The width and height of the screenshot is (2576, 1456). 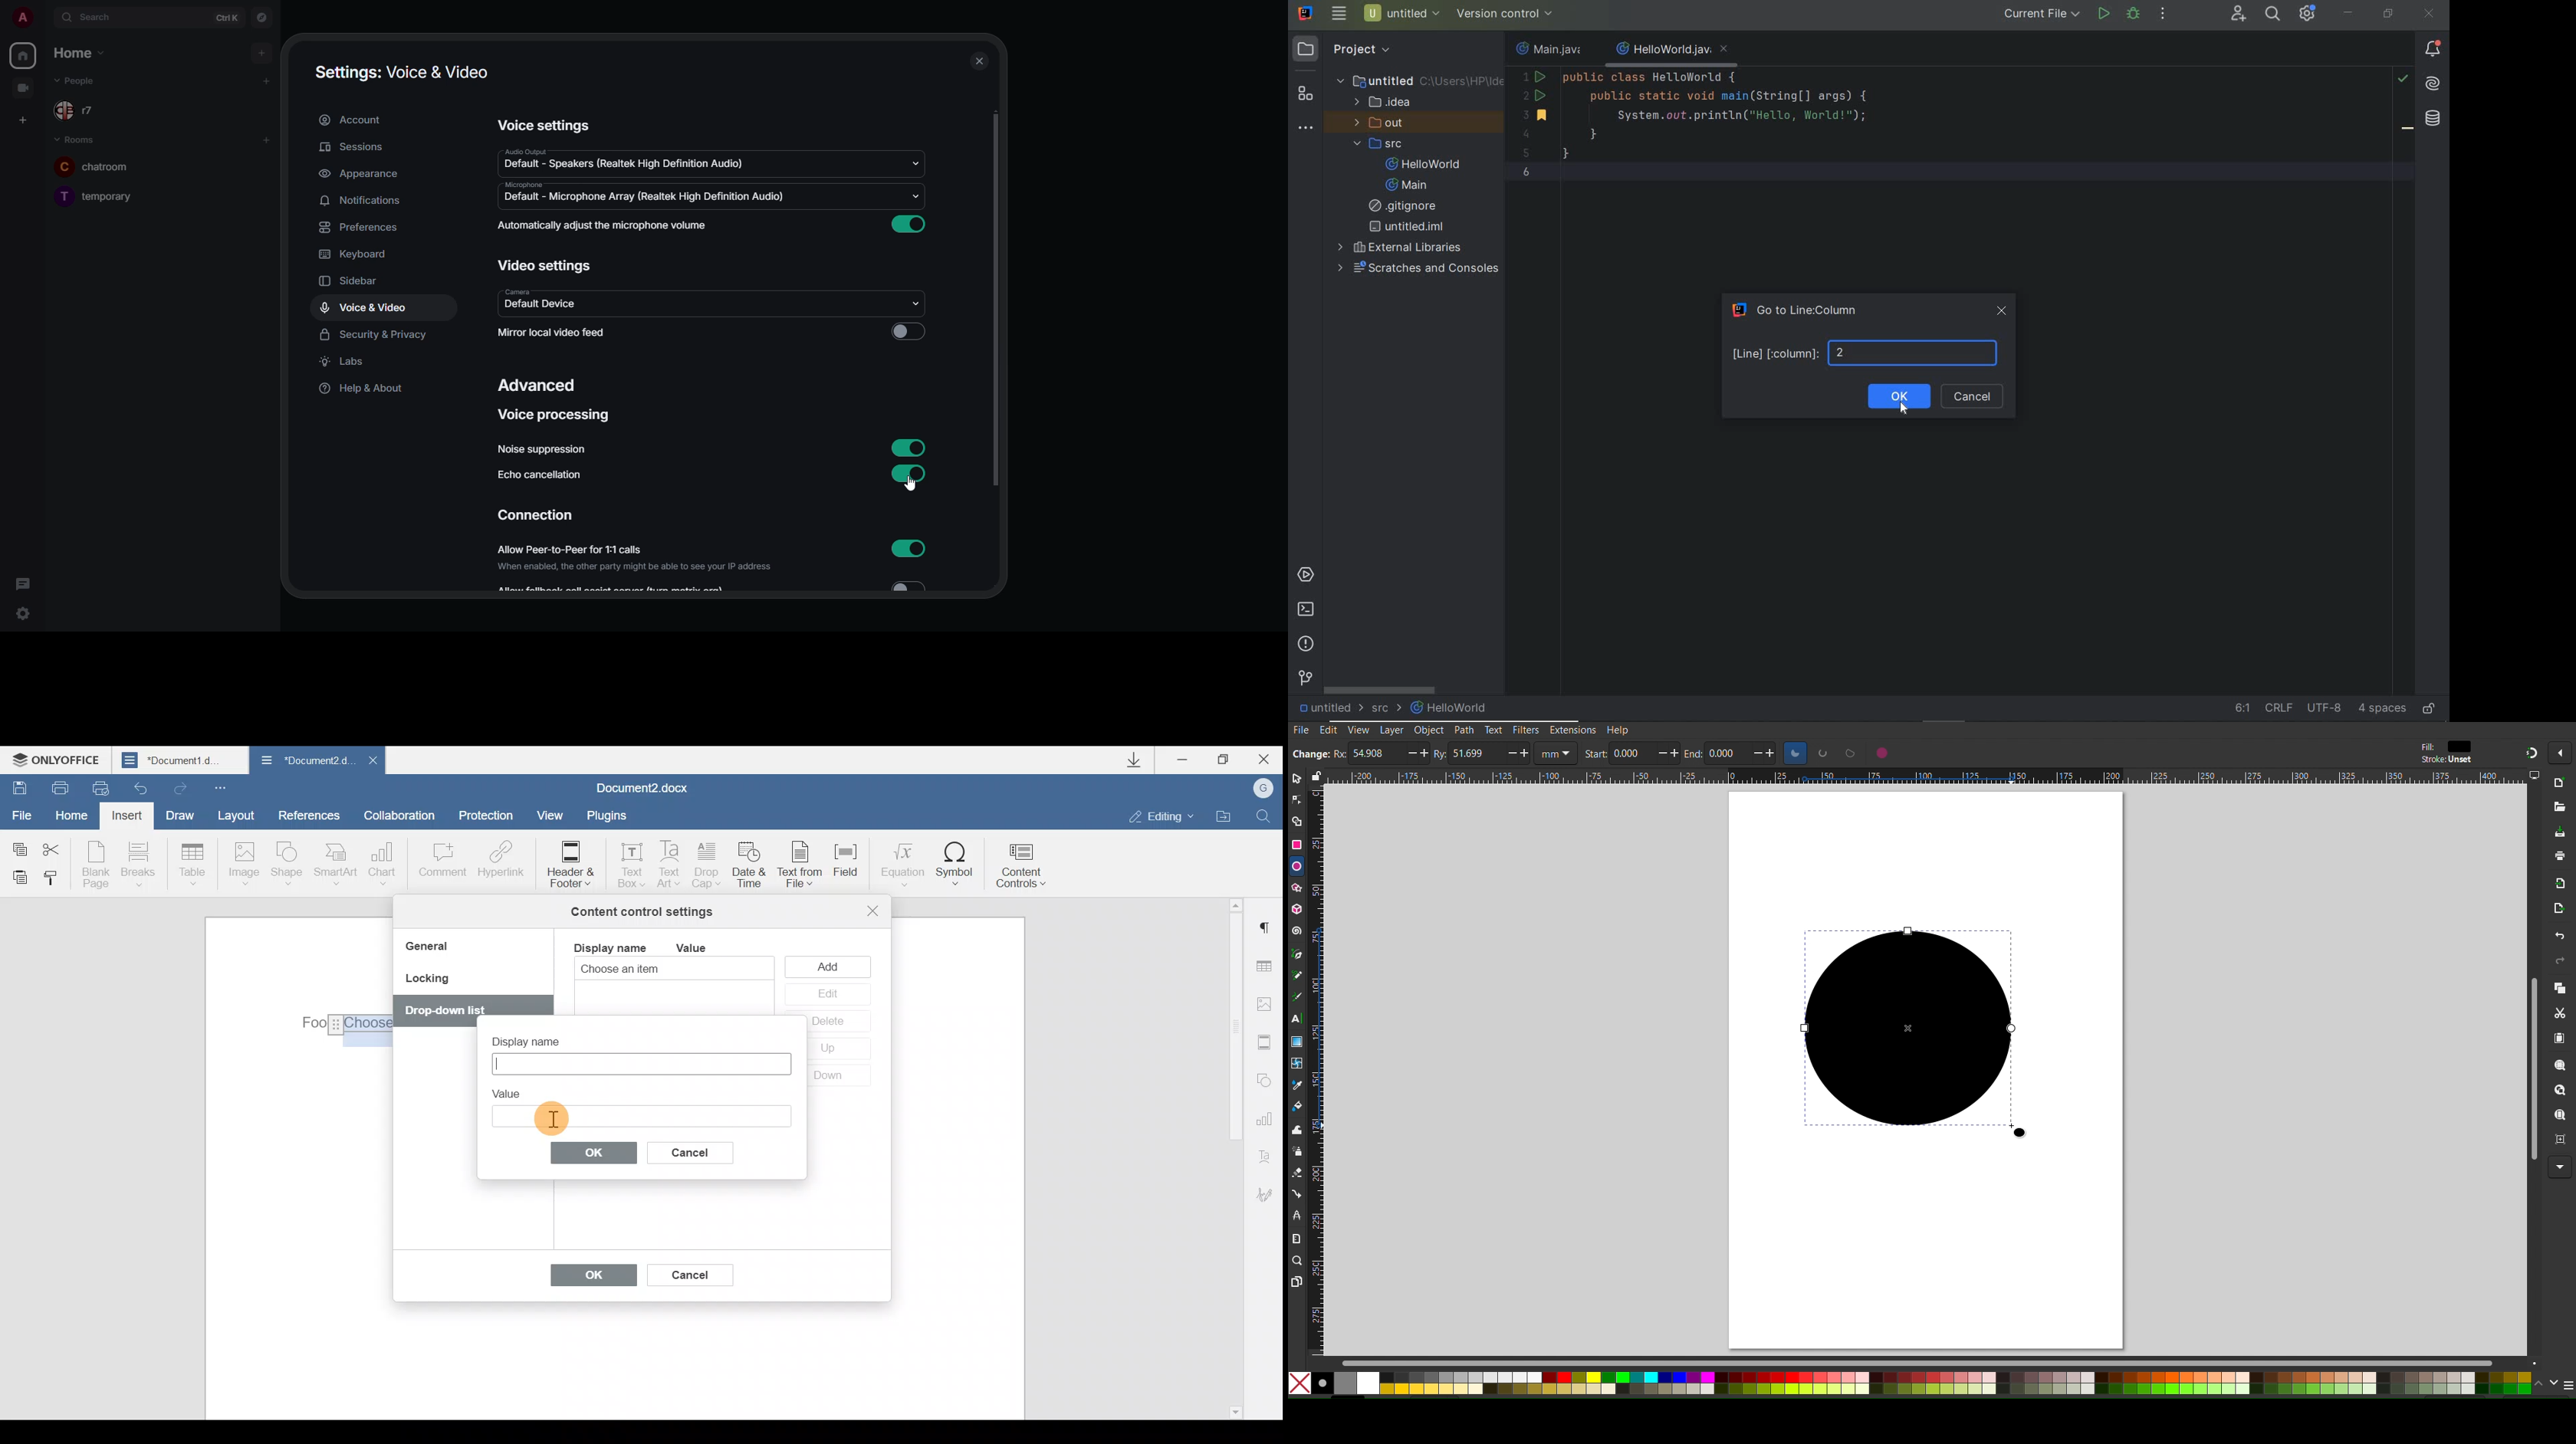 I want to click on OK, so click(x=587, y=1278).